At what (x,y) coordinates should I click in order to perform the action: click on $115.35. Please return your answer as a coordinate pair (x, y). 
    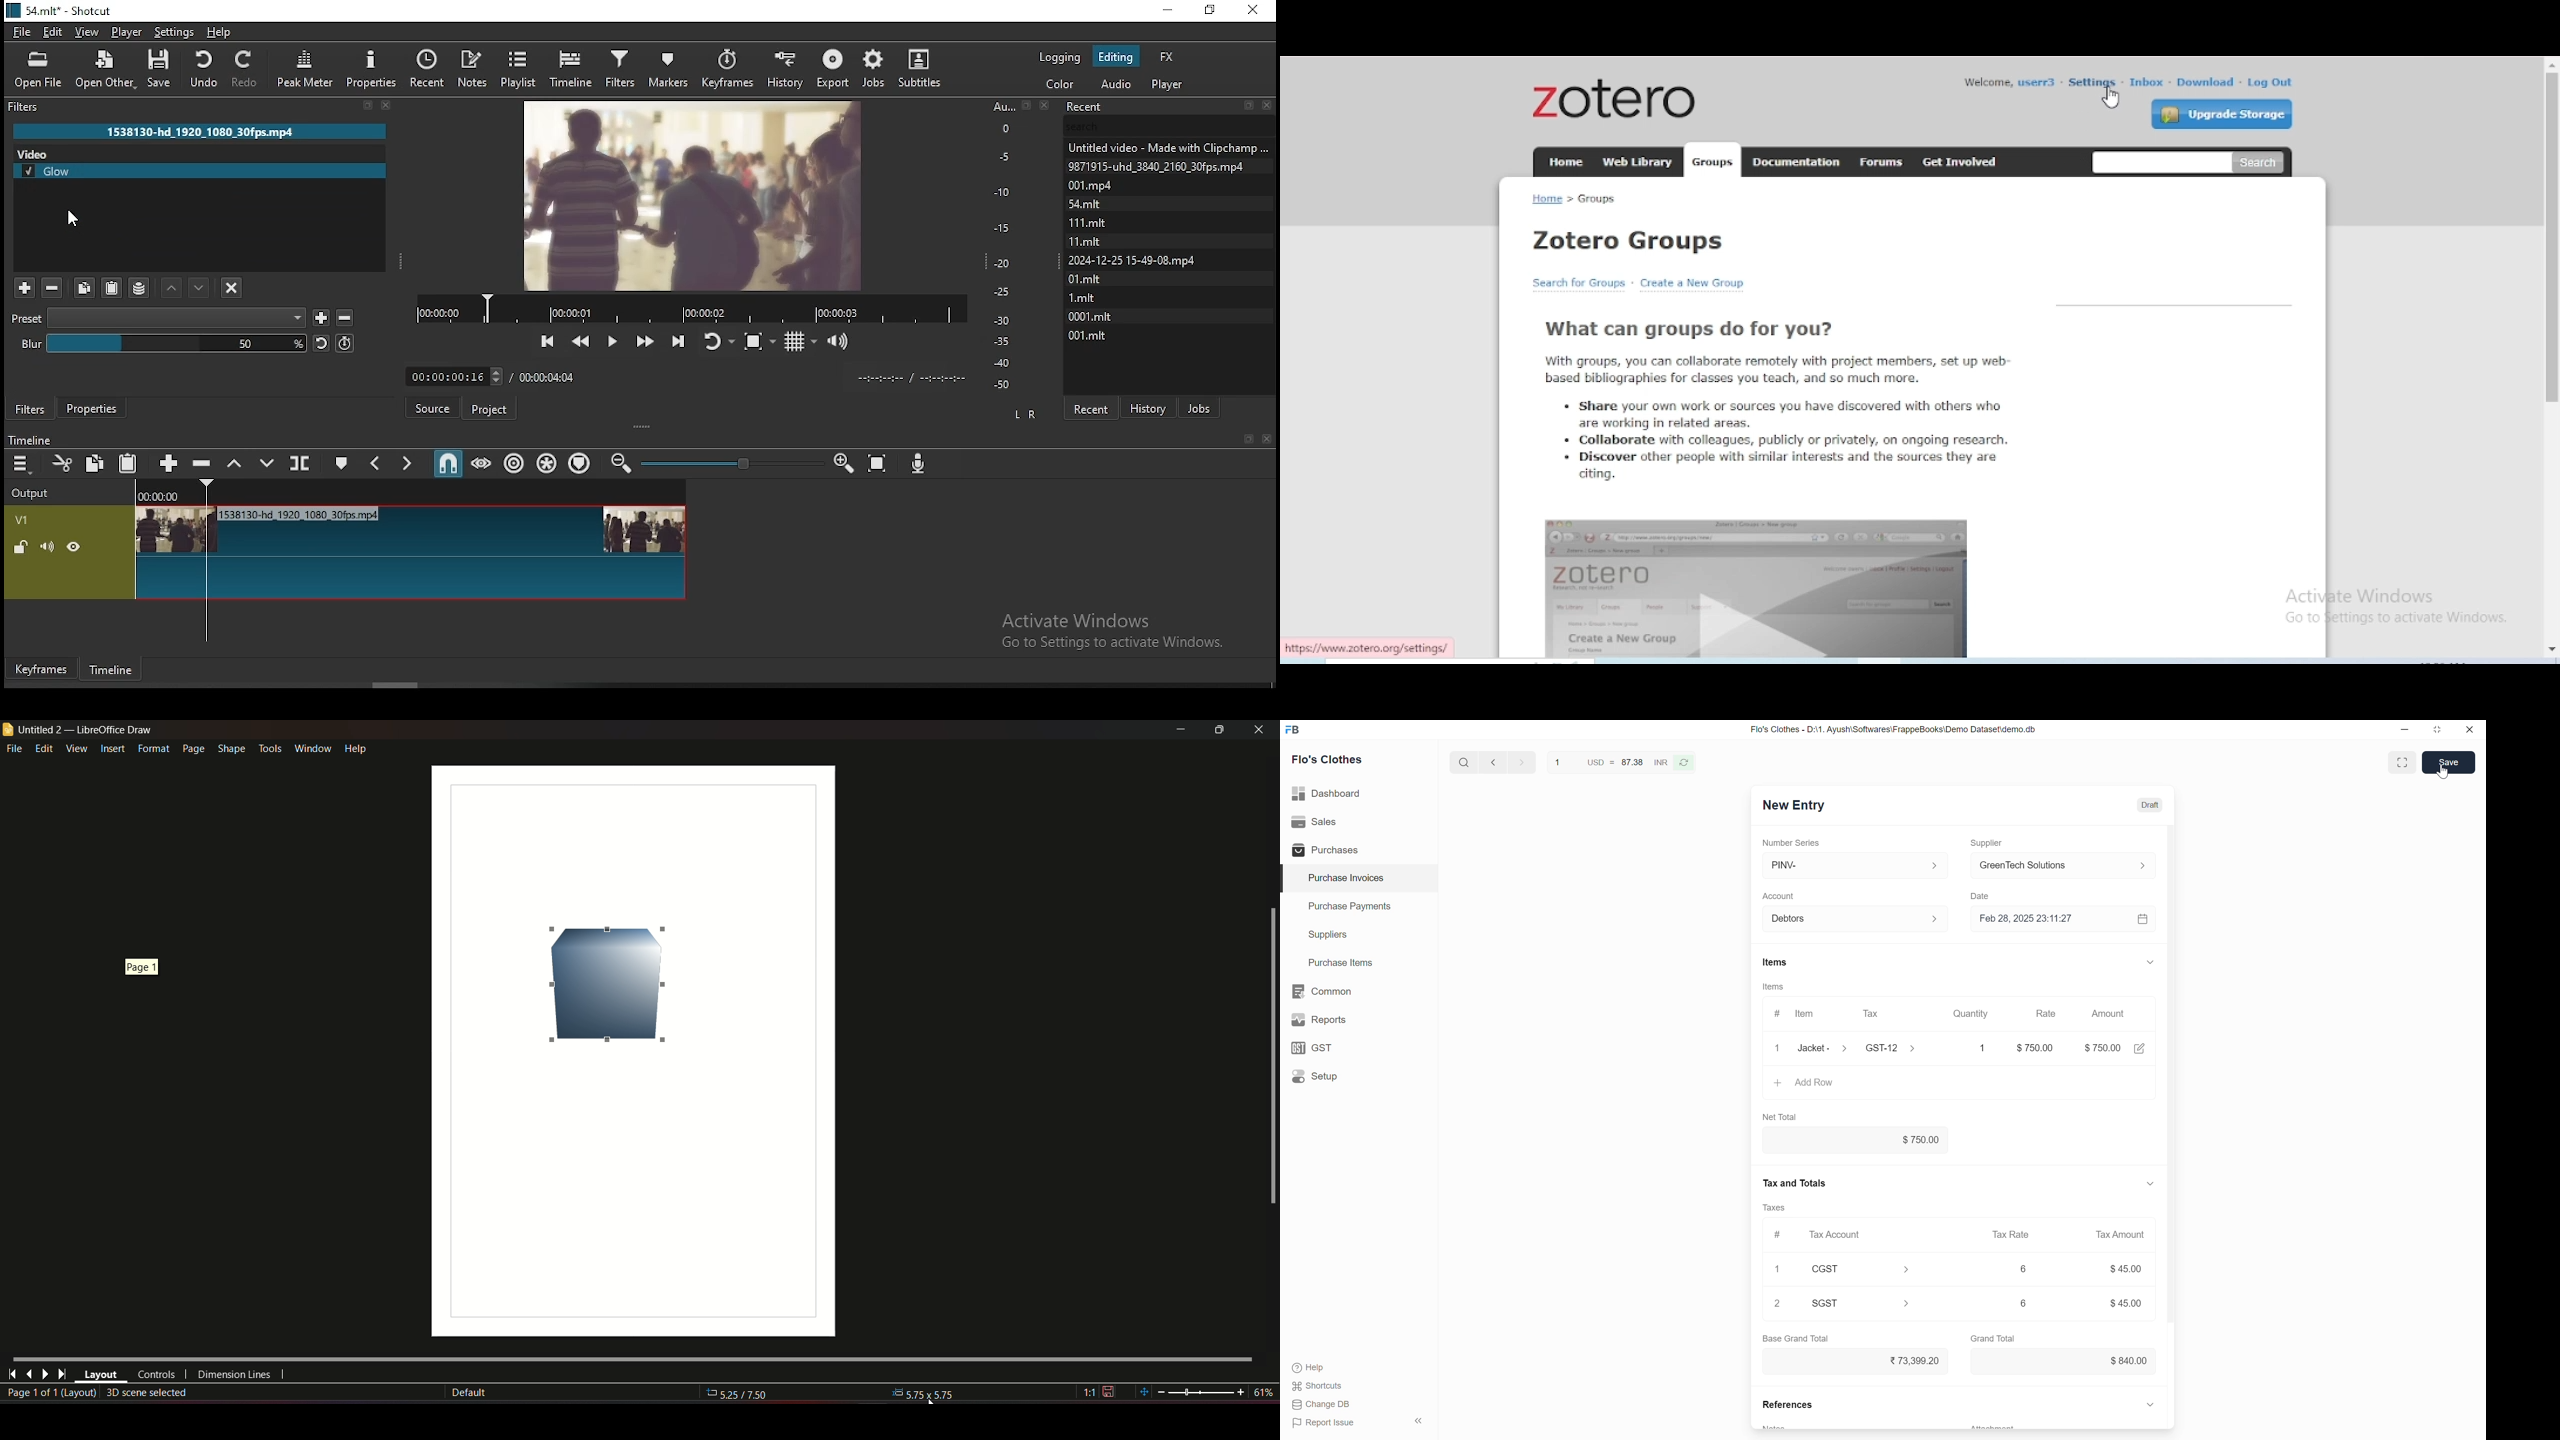
    Looking at the image, I should click on (2065, 1361).